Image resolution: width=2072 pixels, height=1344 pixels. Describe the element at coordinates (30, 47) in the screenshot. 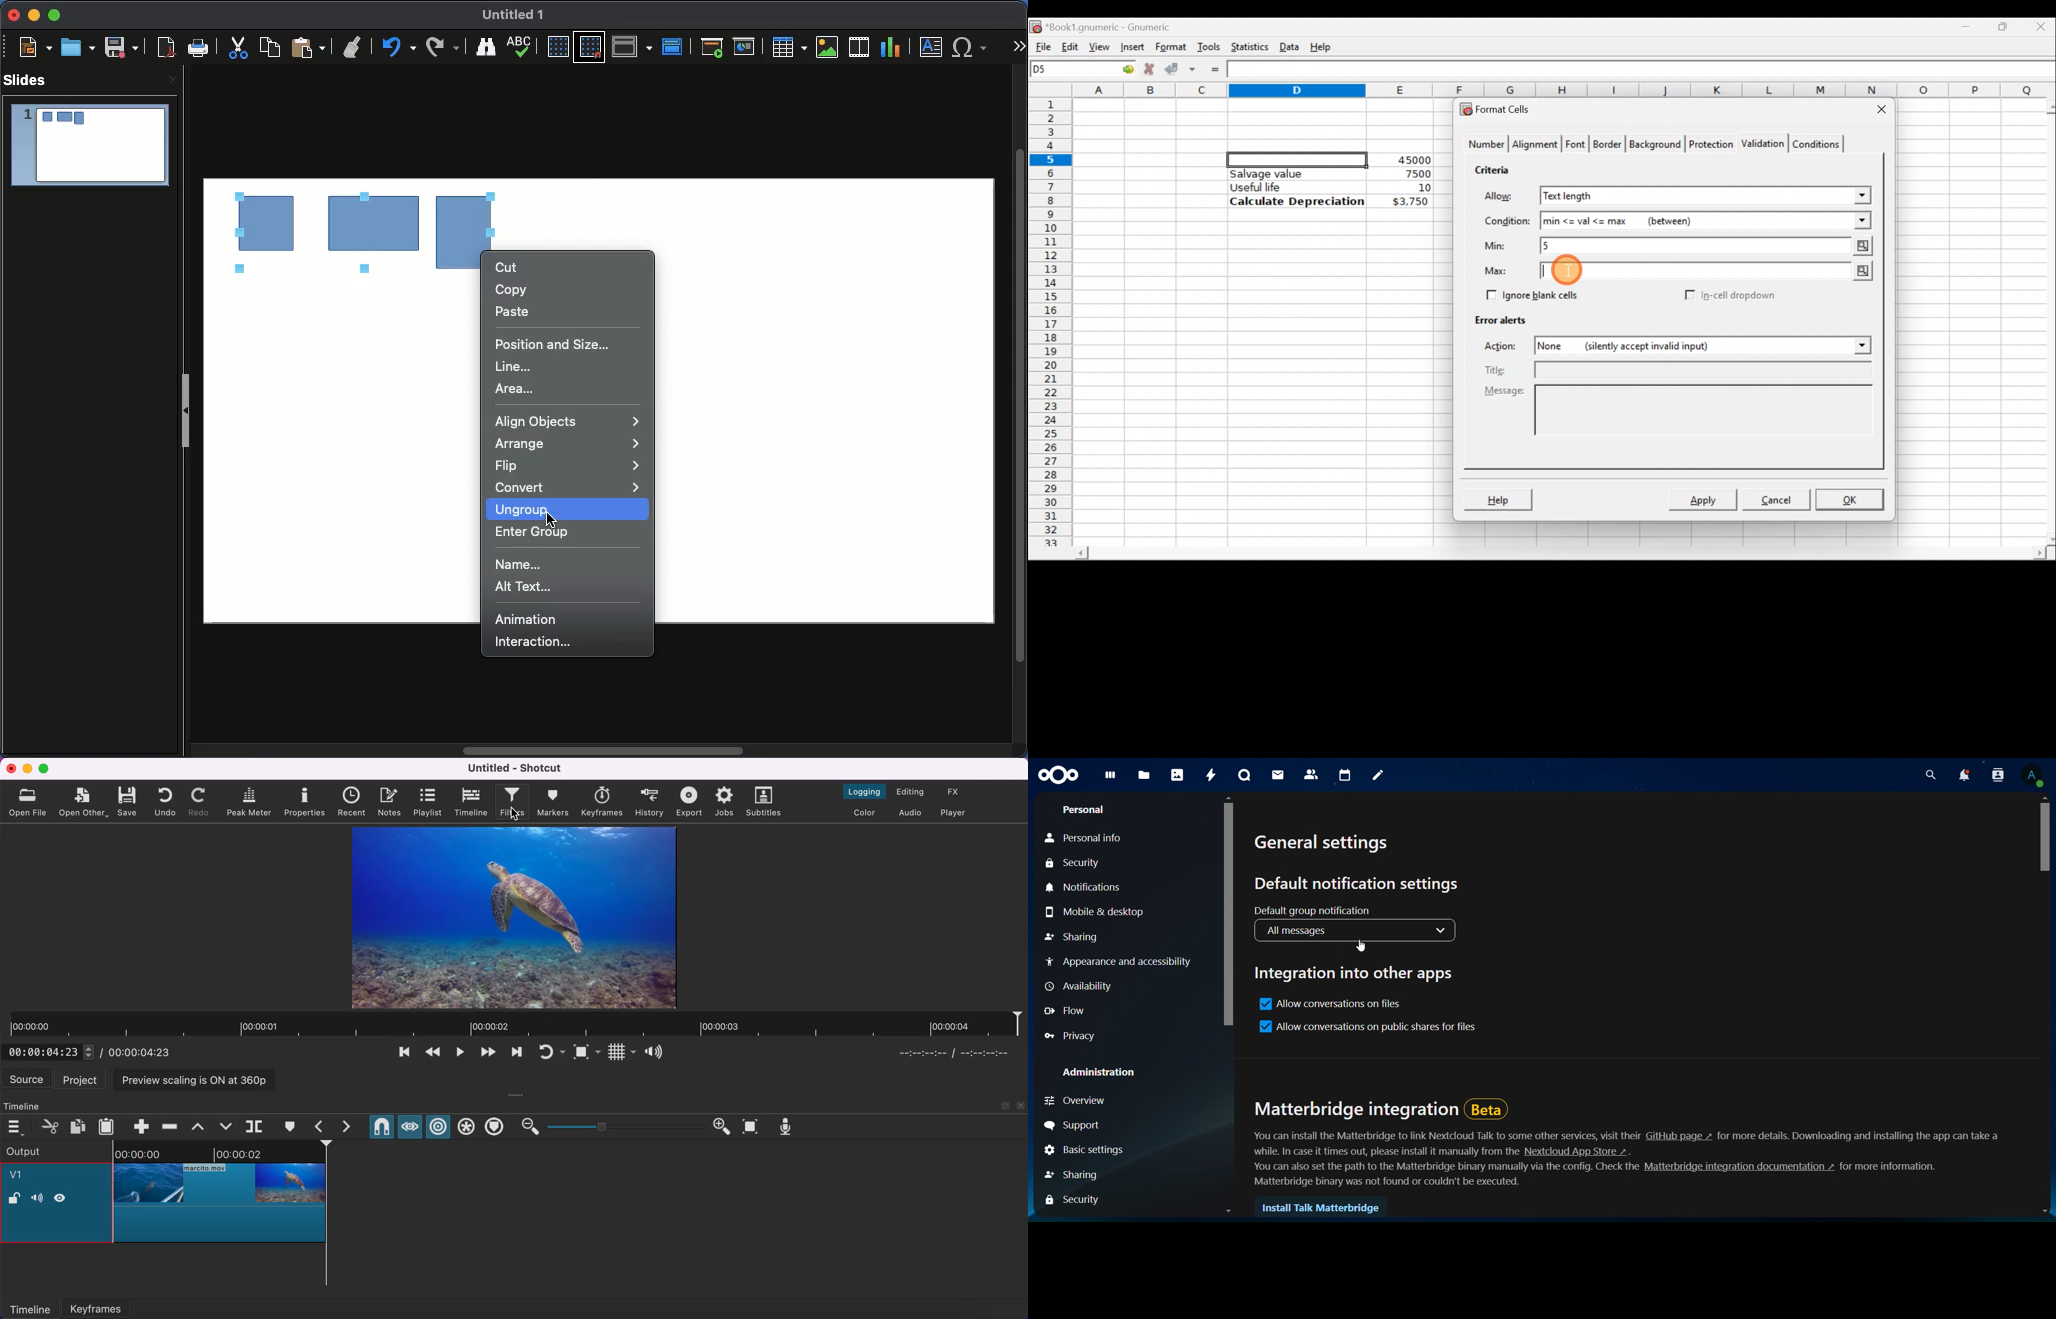

I see `New` at that location.